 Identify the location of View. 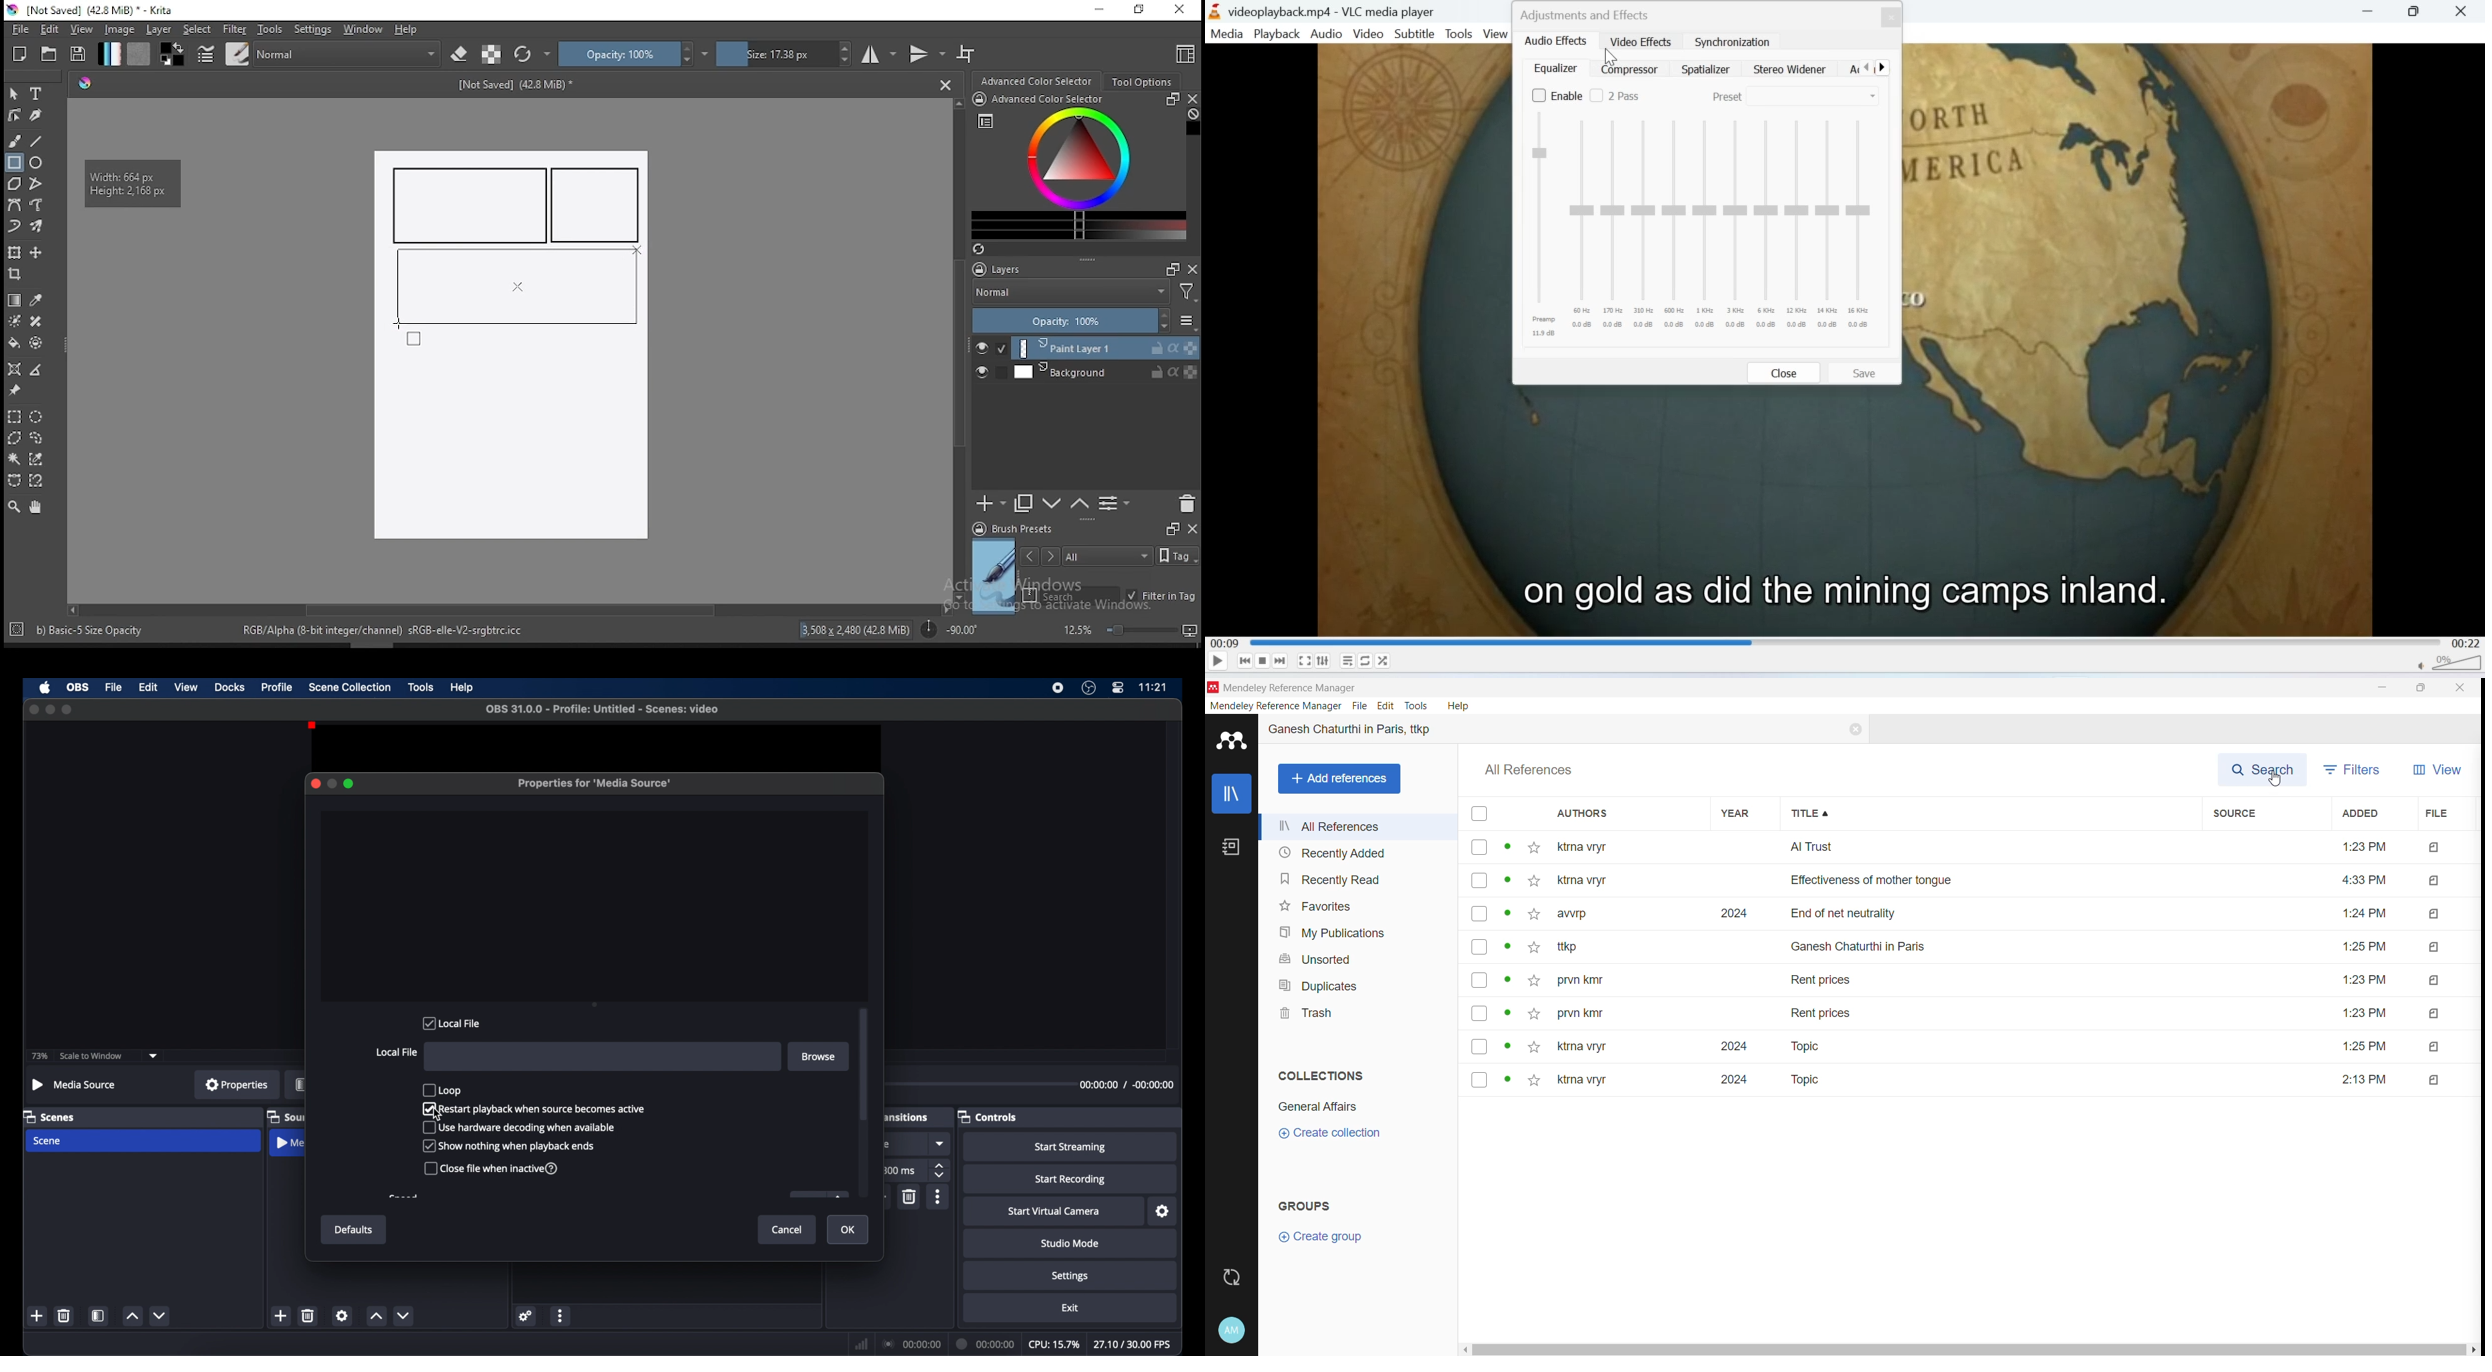
(2435, 772).